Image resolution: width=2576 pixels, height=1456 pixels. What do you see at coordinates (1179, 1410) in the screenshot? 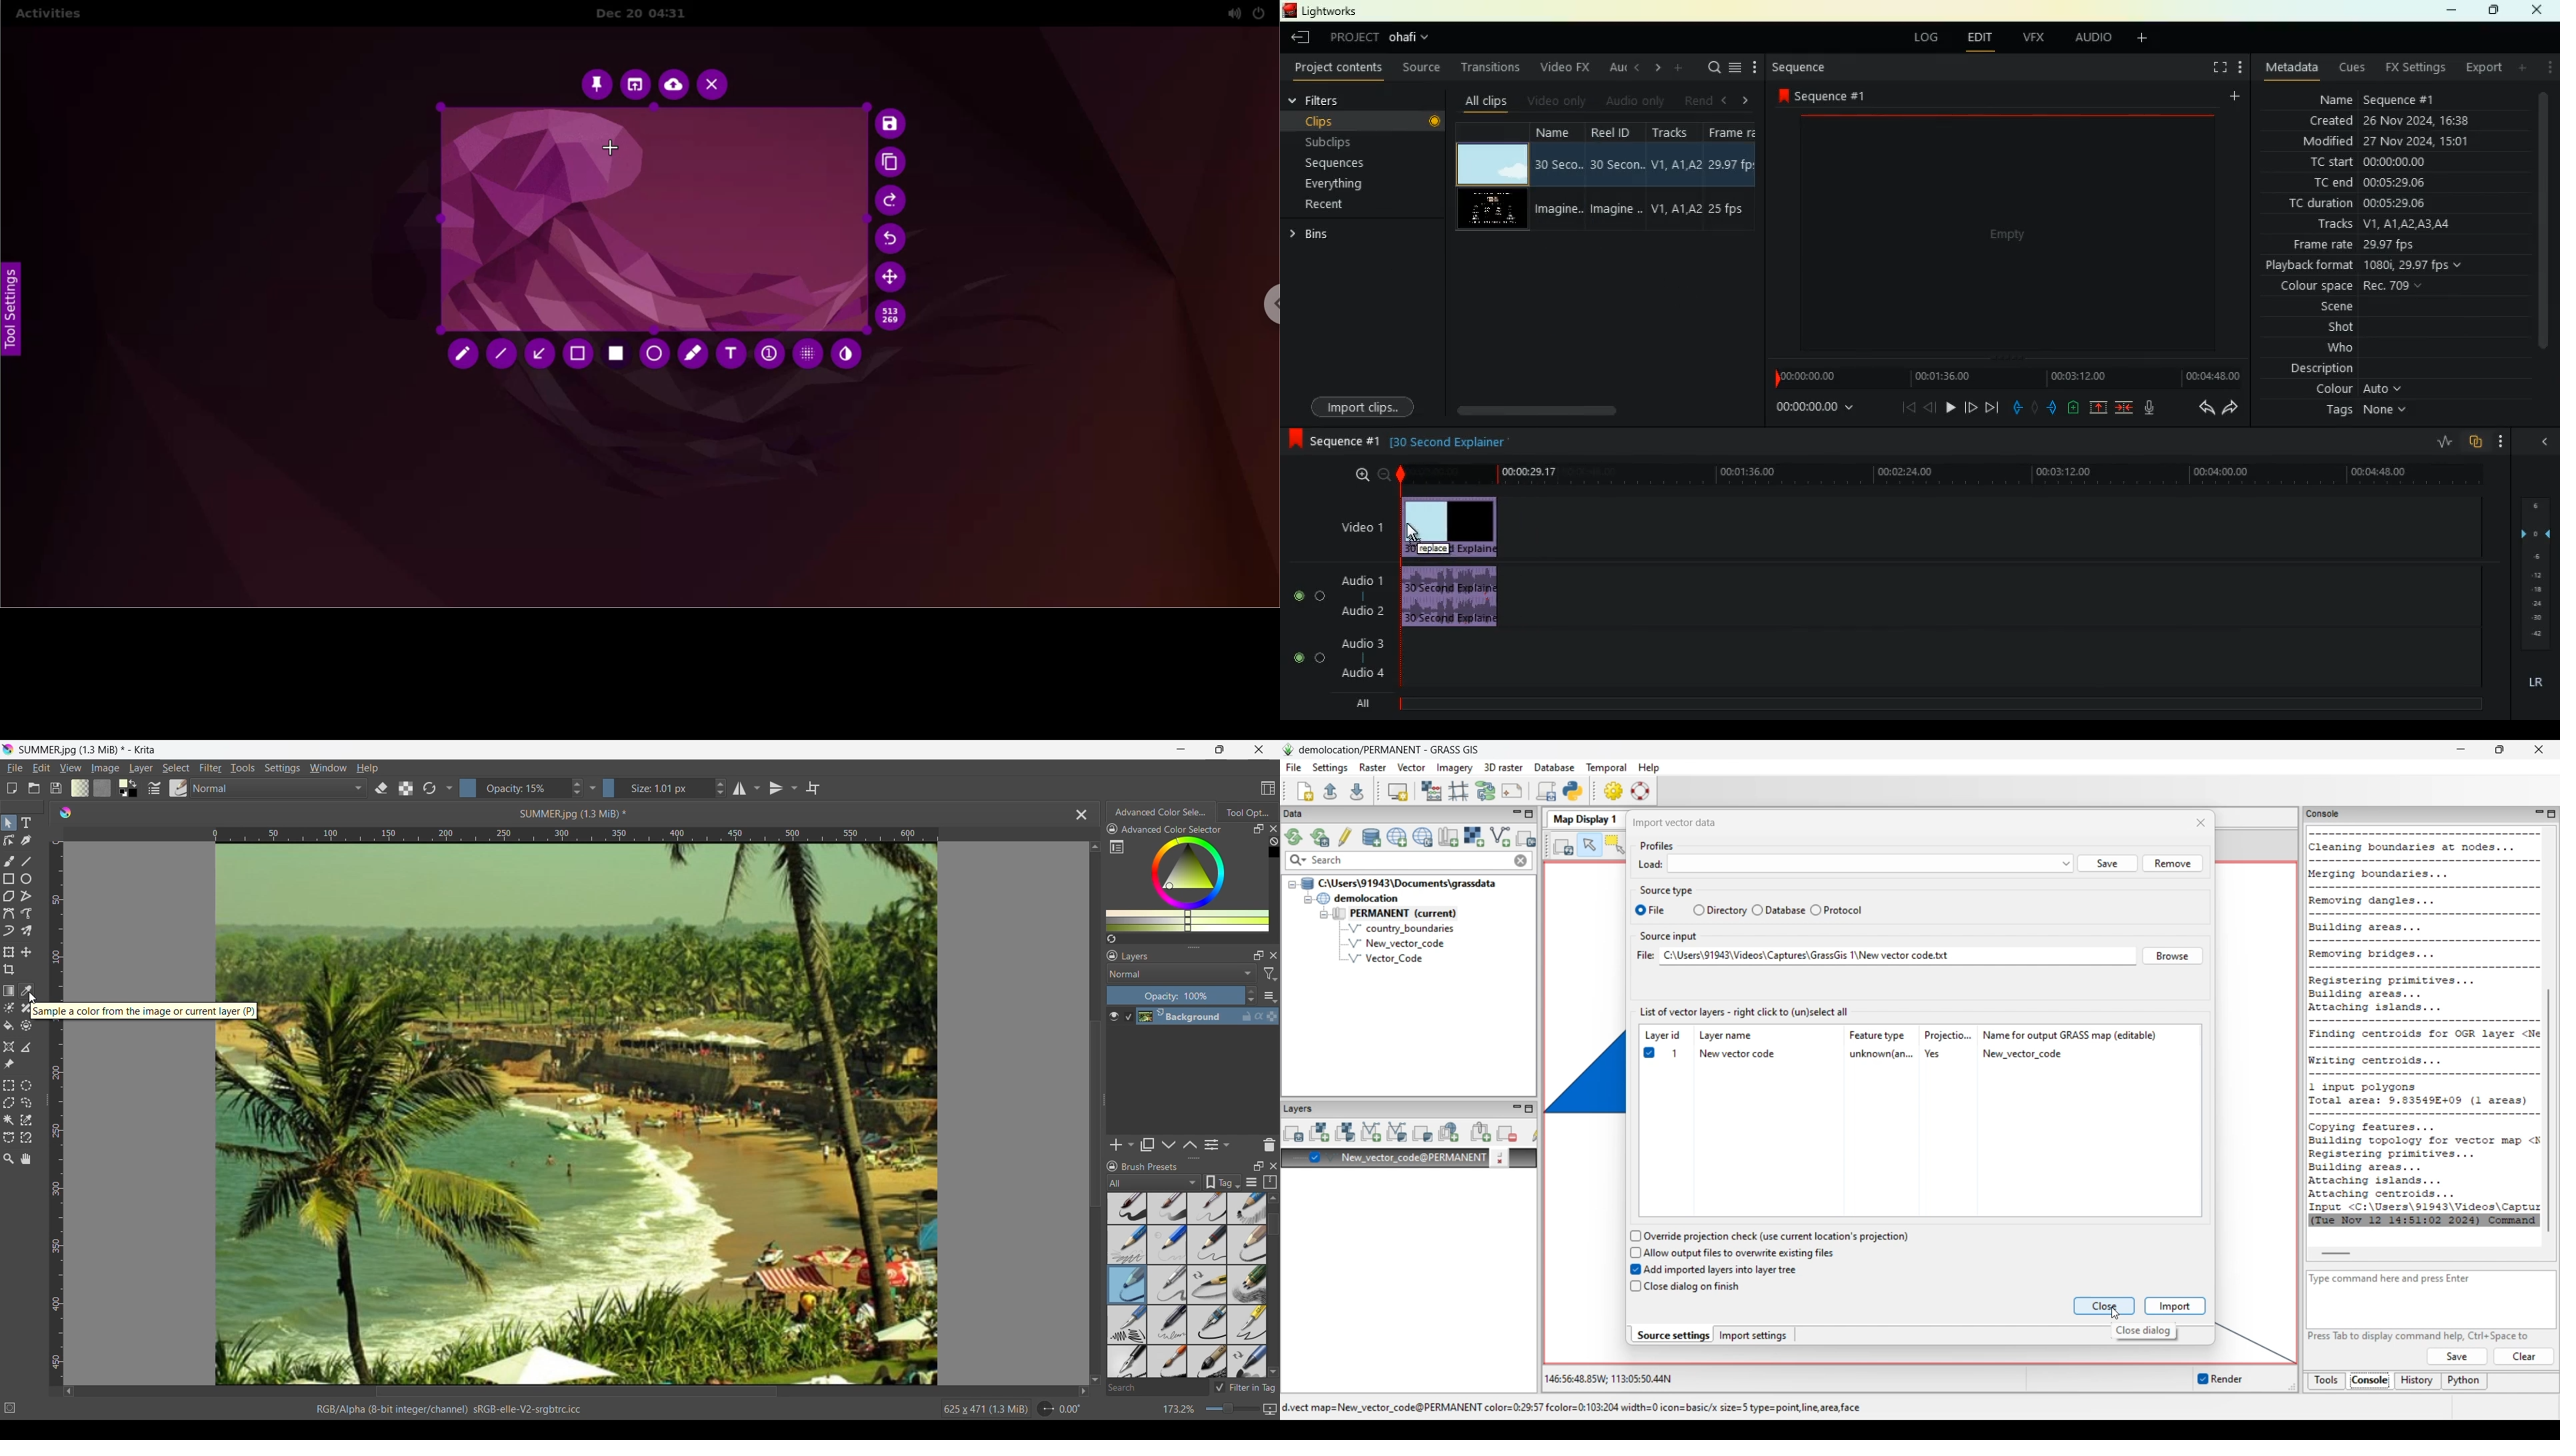
I see `173.2%` at bounding box center [1179, 1410].